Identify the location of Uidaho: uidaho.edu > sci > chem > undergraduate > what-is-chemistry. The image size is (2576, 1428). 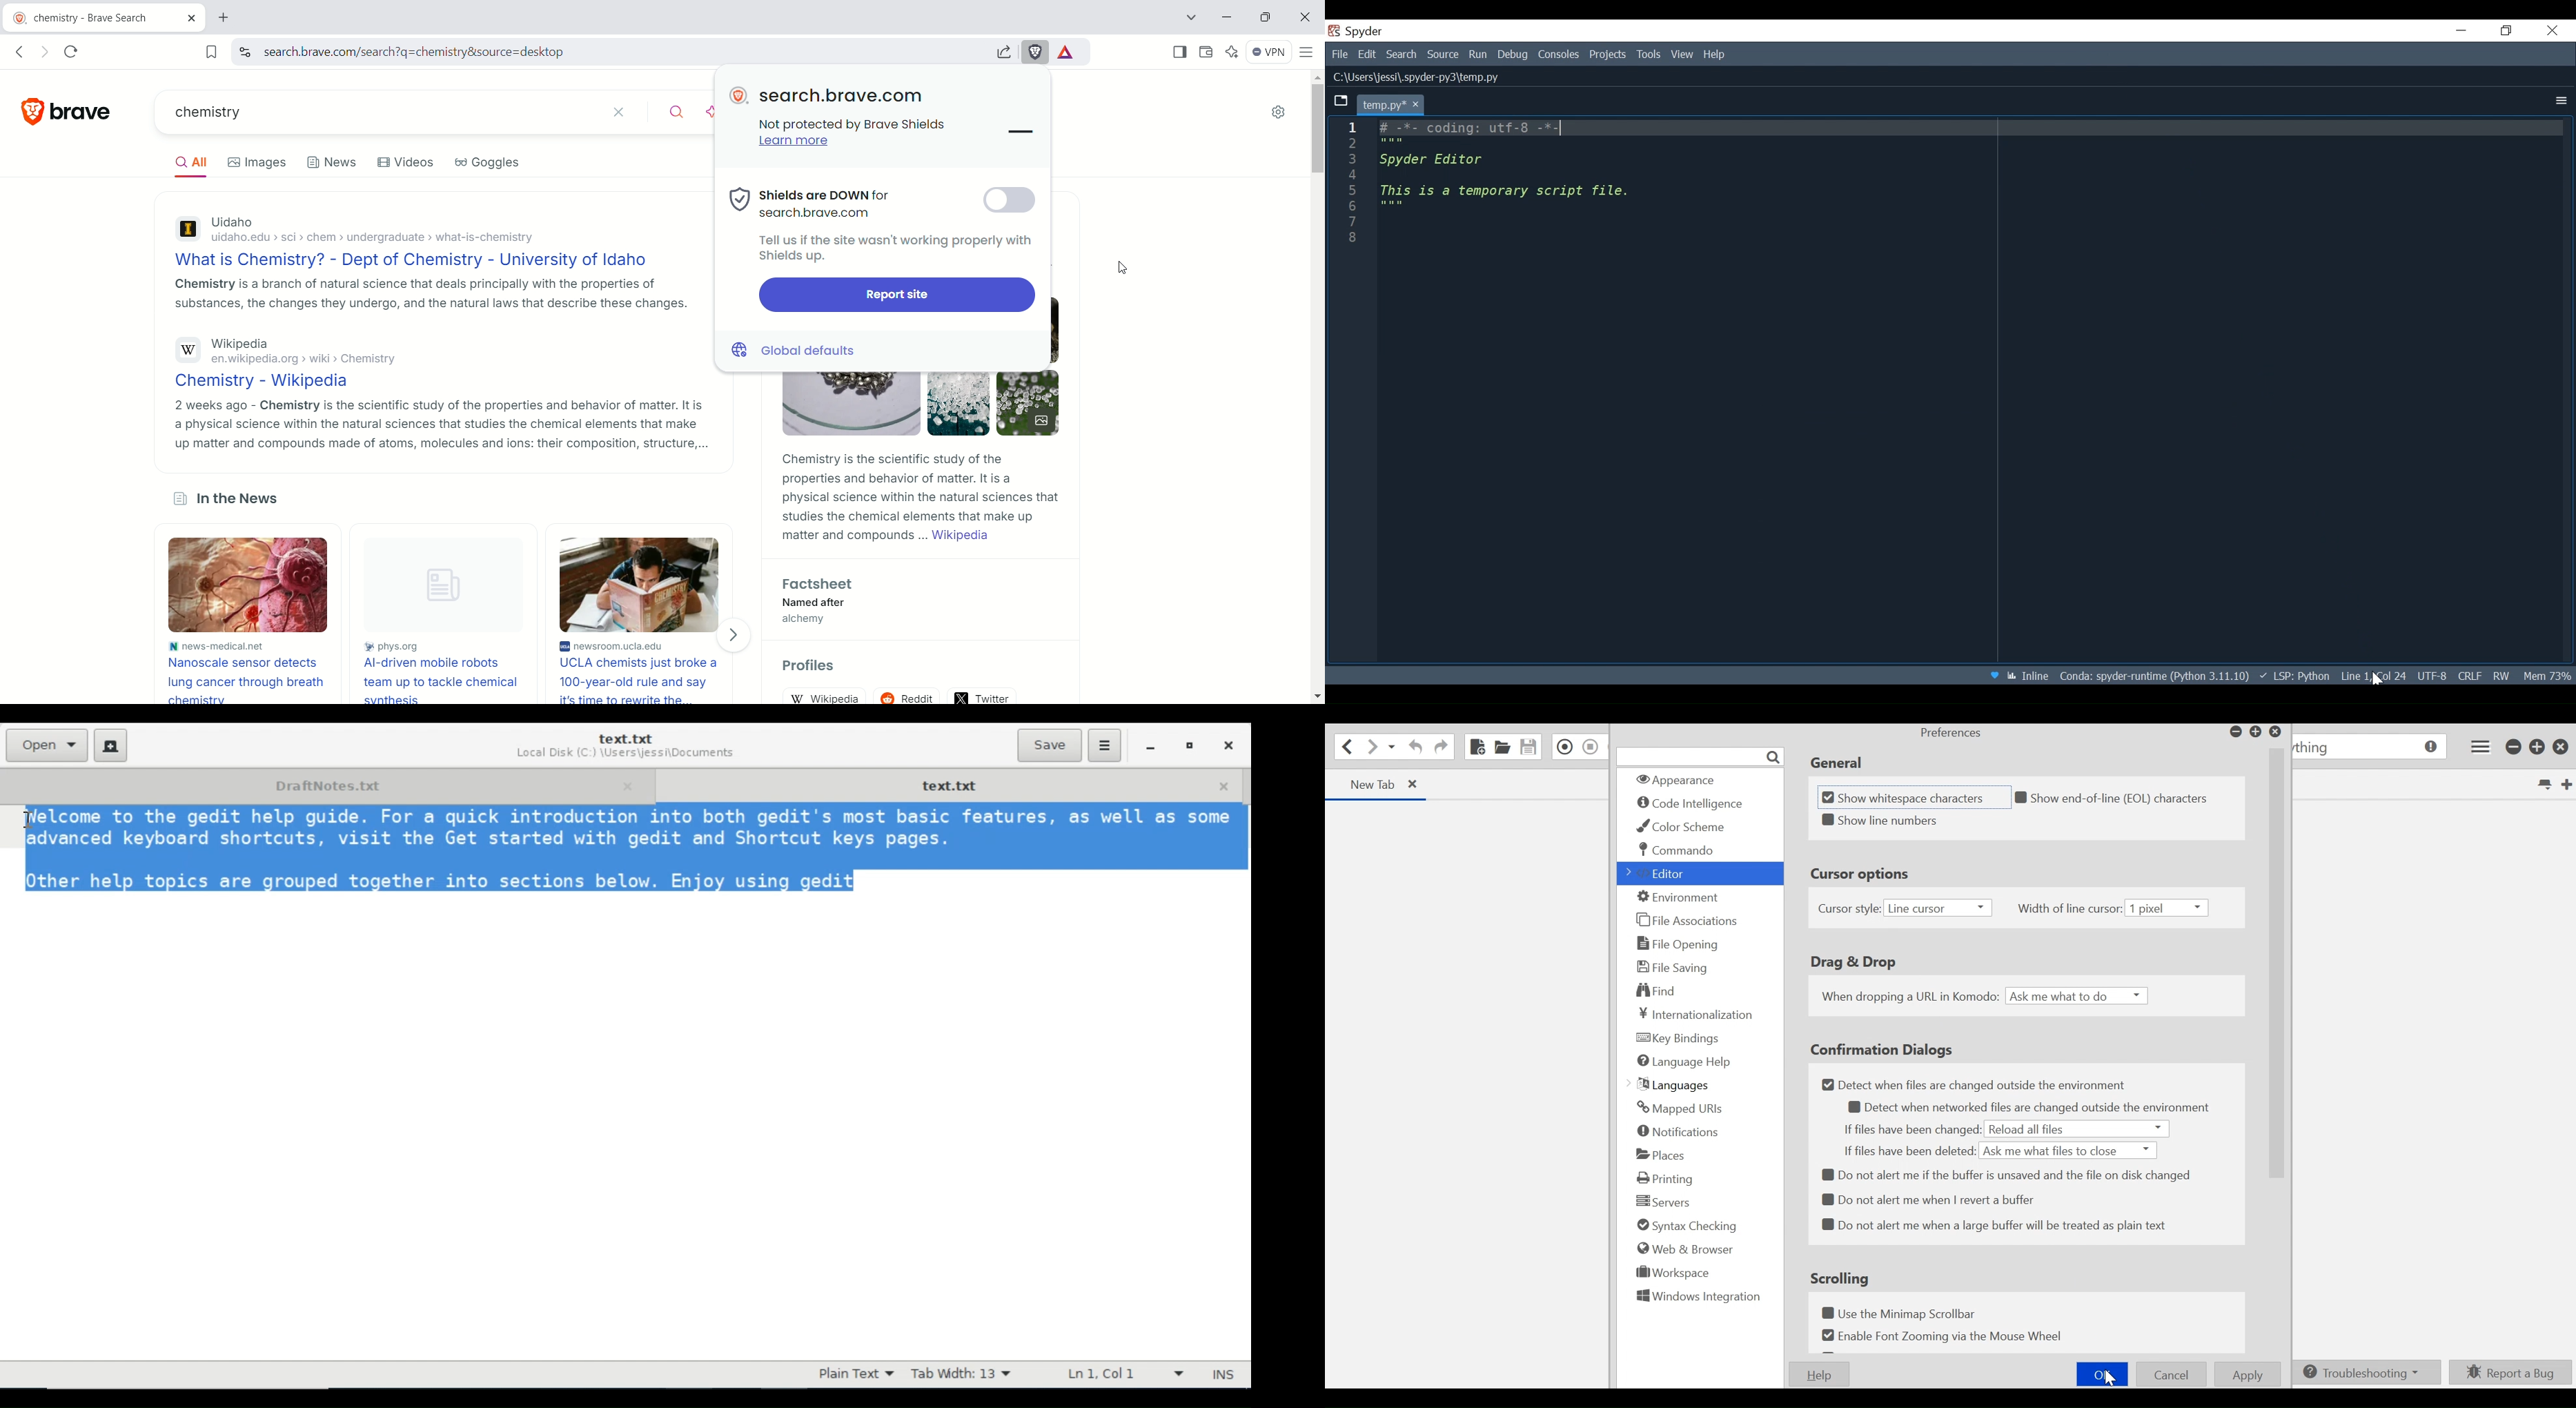
(429, 231).